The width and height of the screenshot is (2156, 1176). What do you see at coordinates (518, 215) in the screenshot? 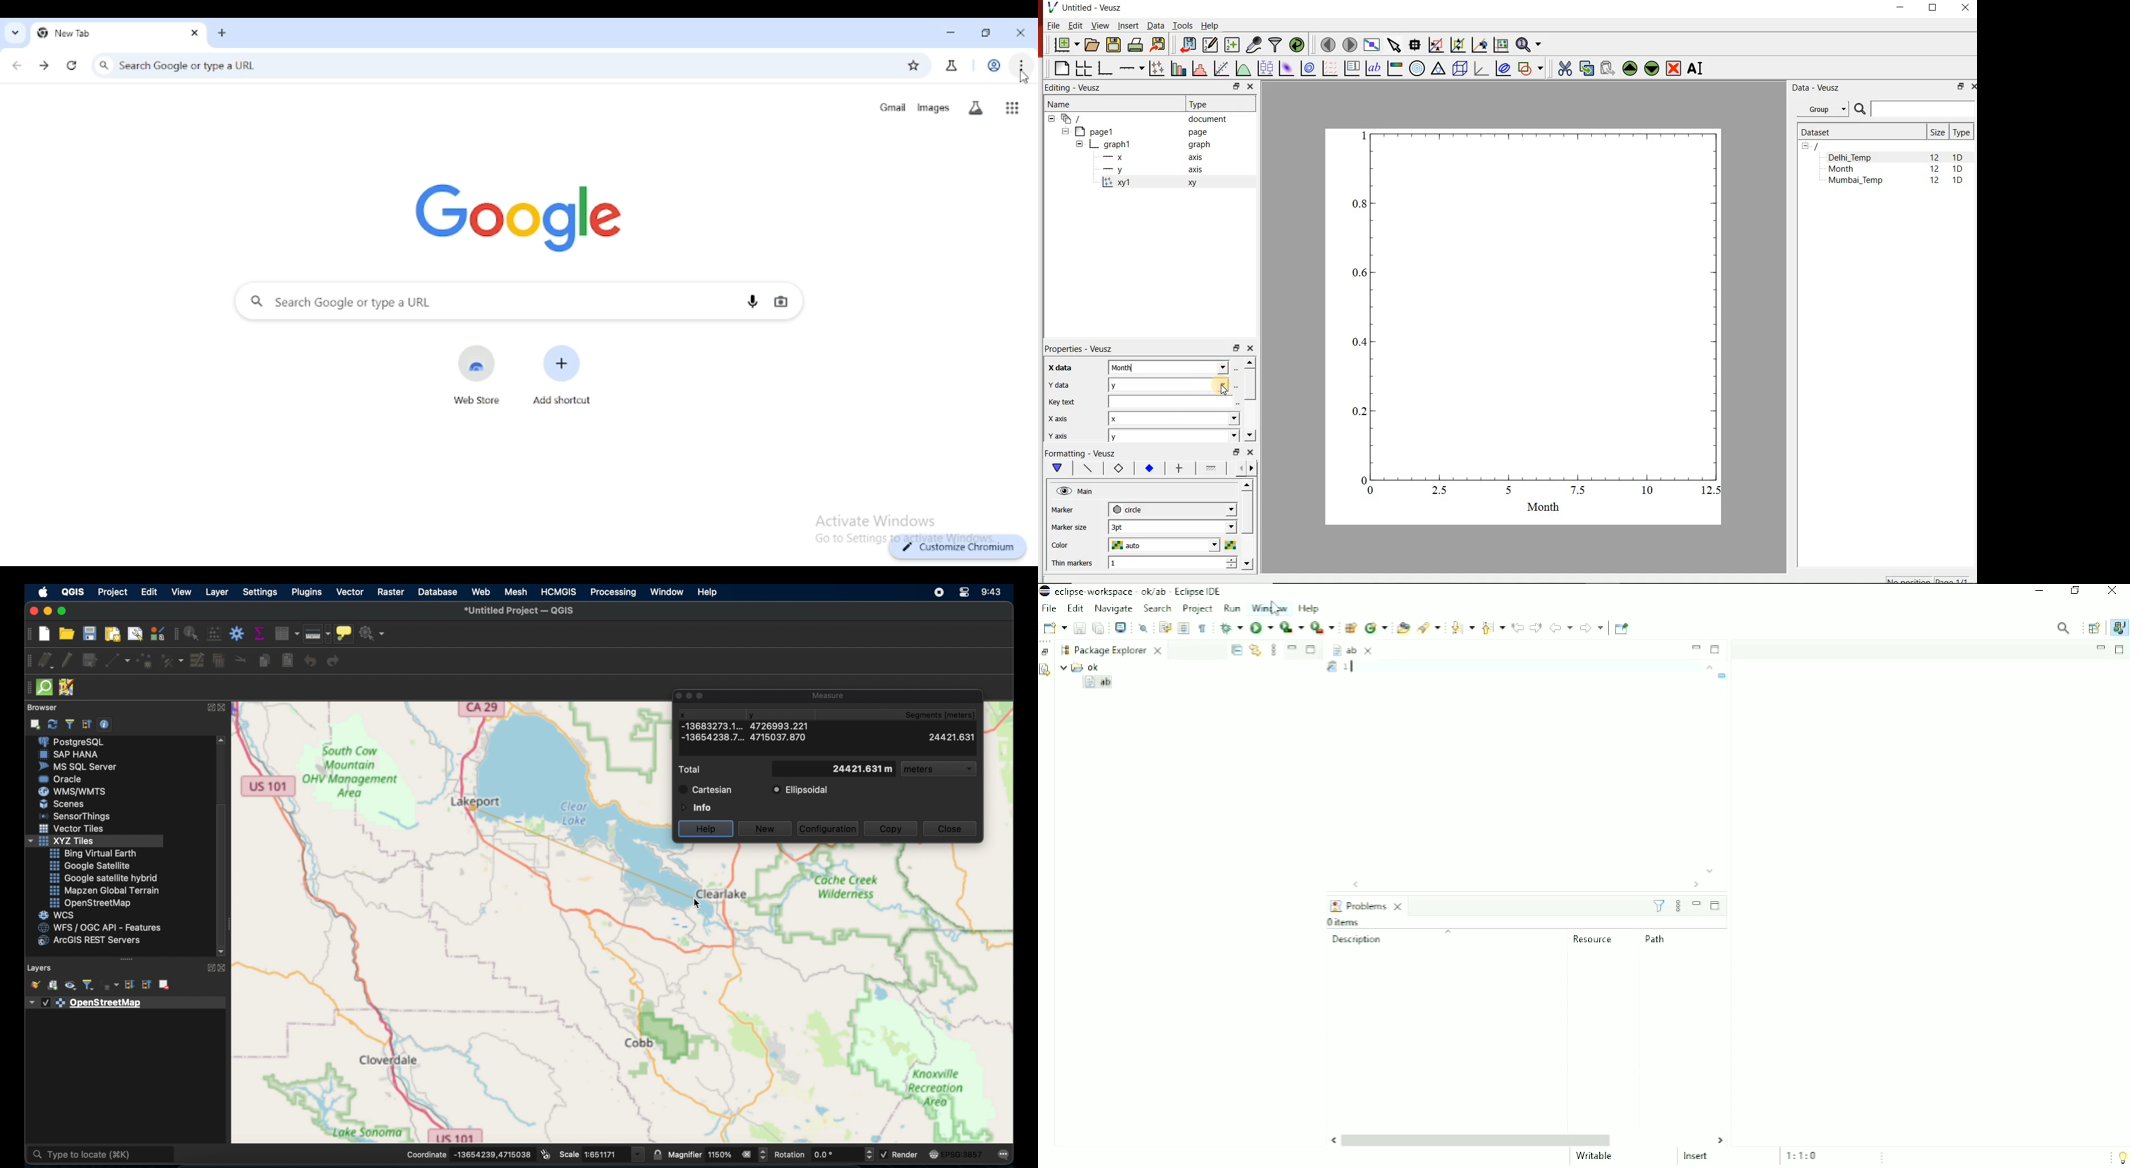
I see `google` at bounding box center [518, 215].